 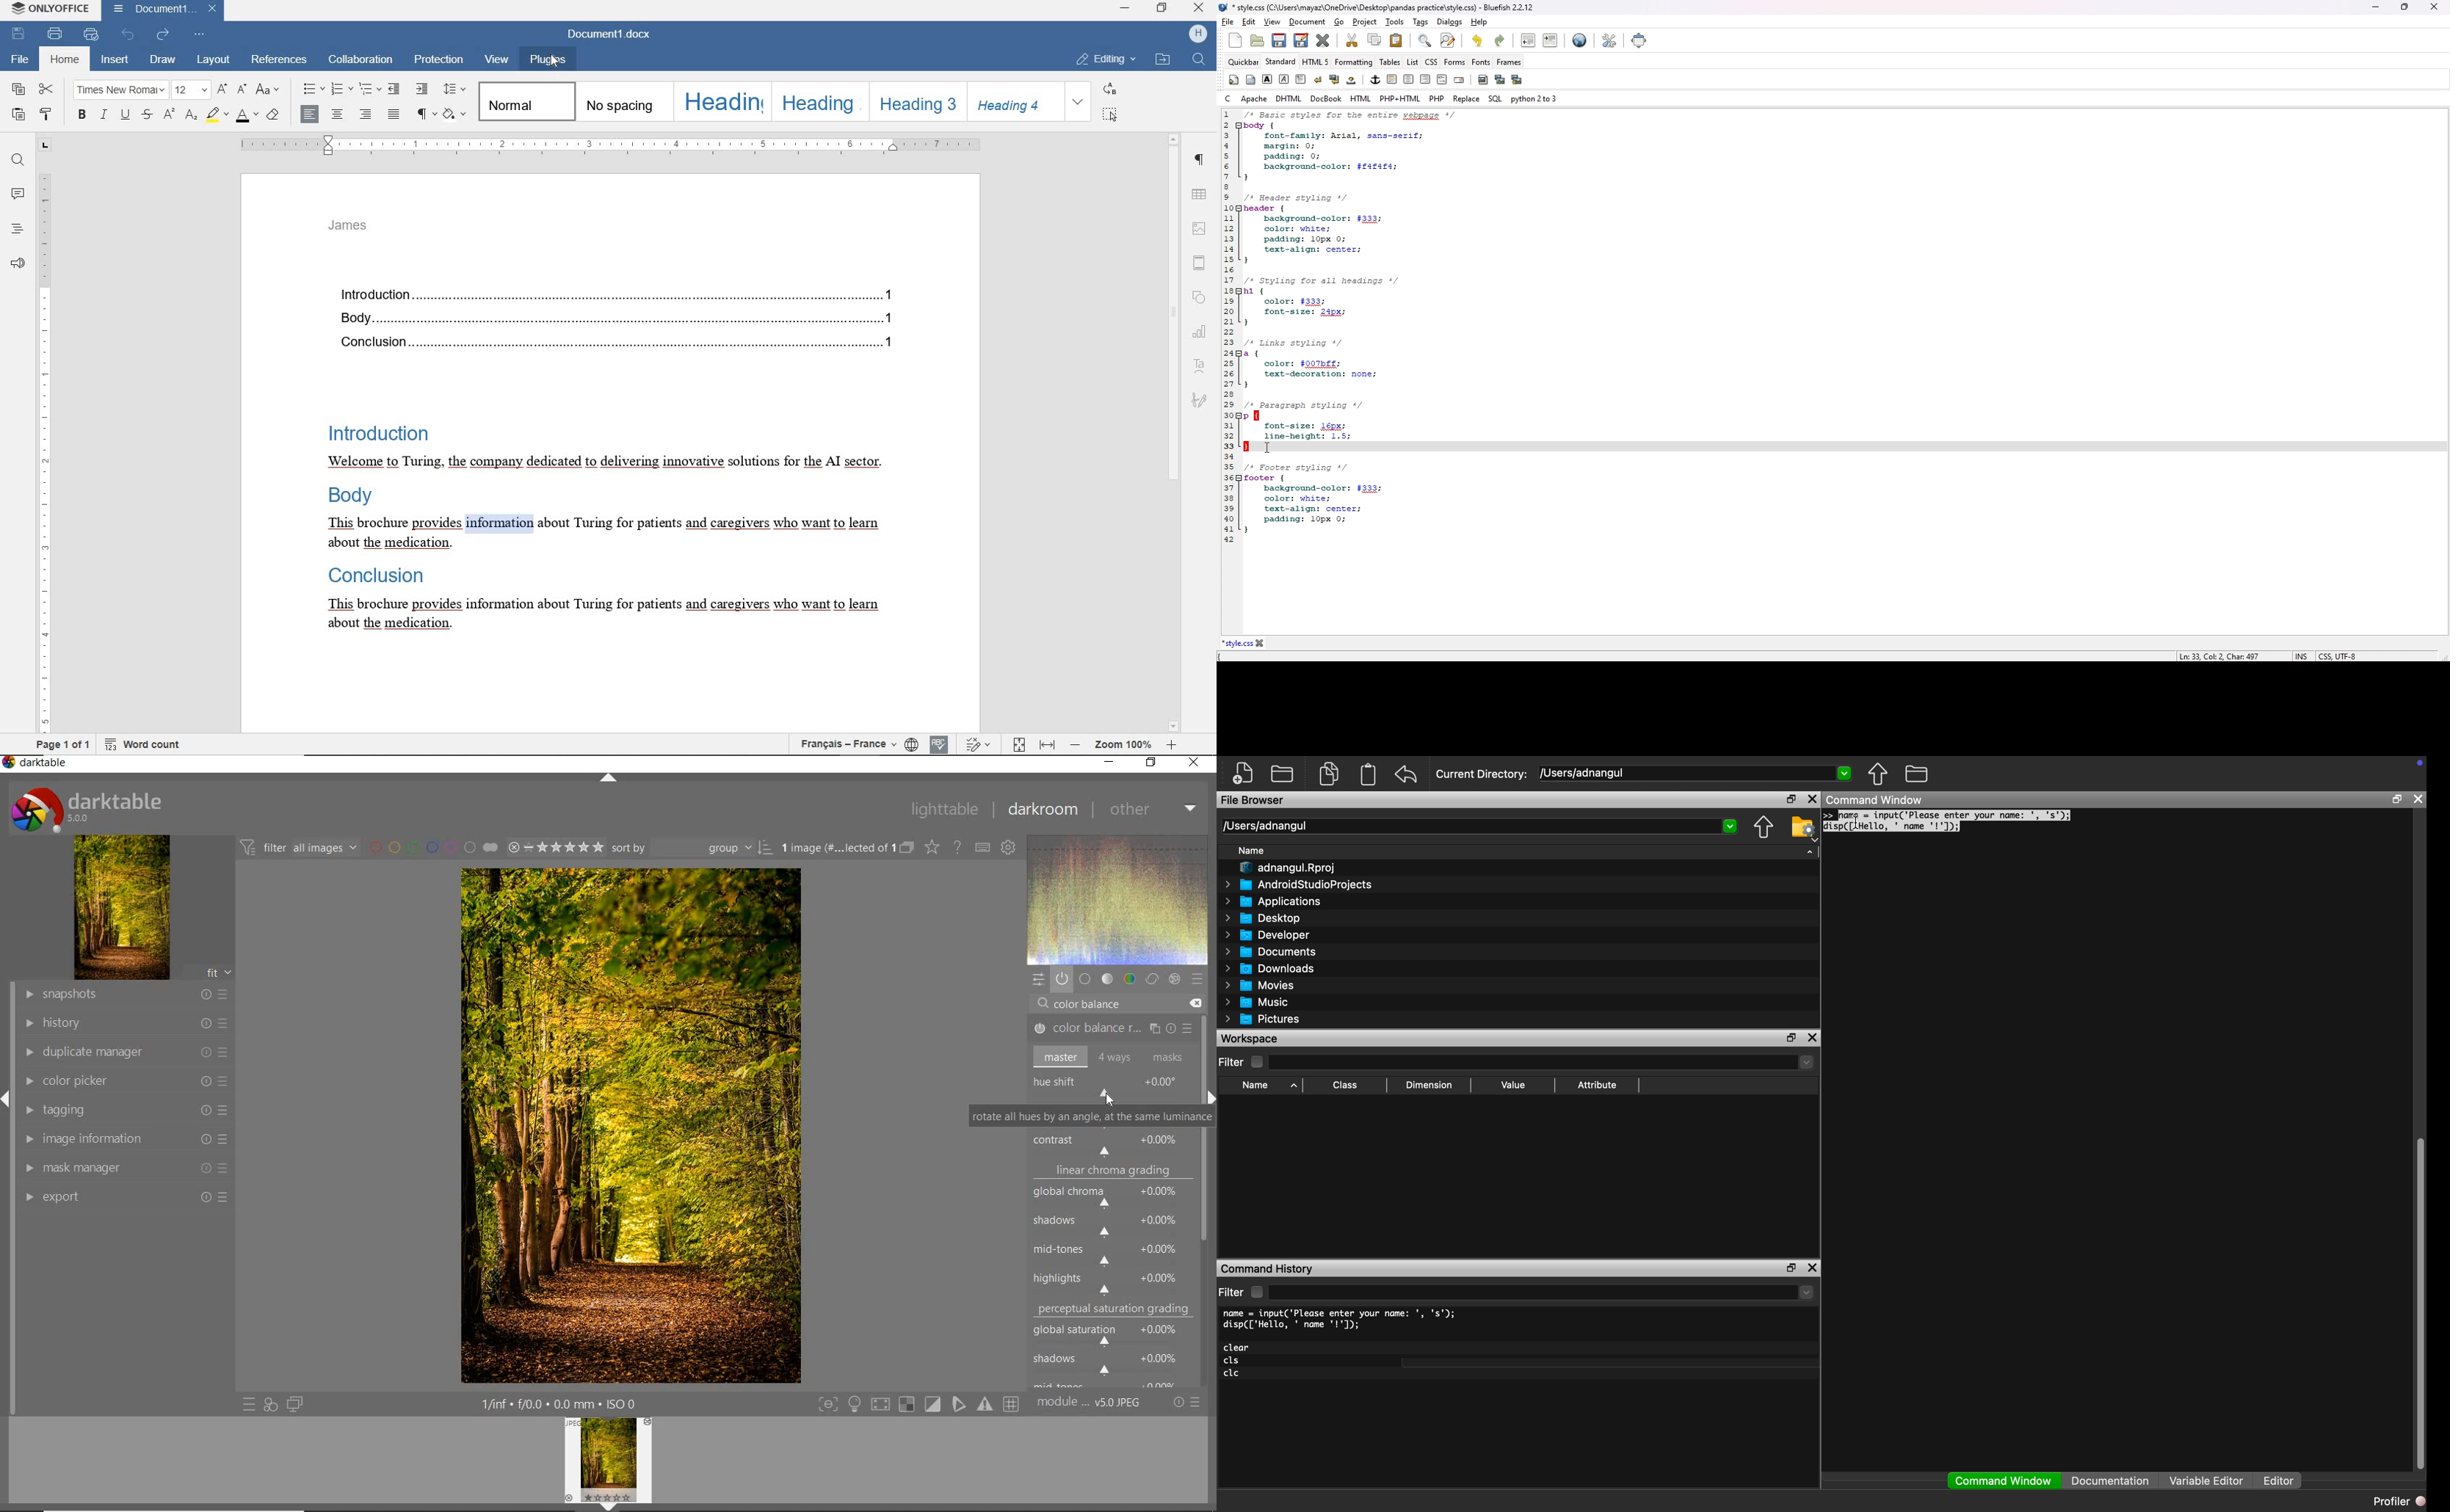 I want to click on forms, so click(x=1456, y=62).